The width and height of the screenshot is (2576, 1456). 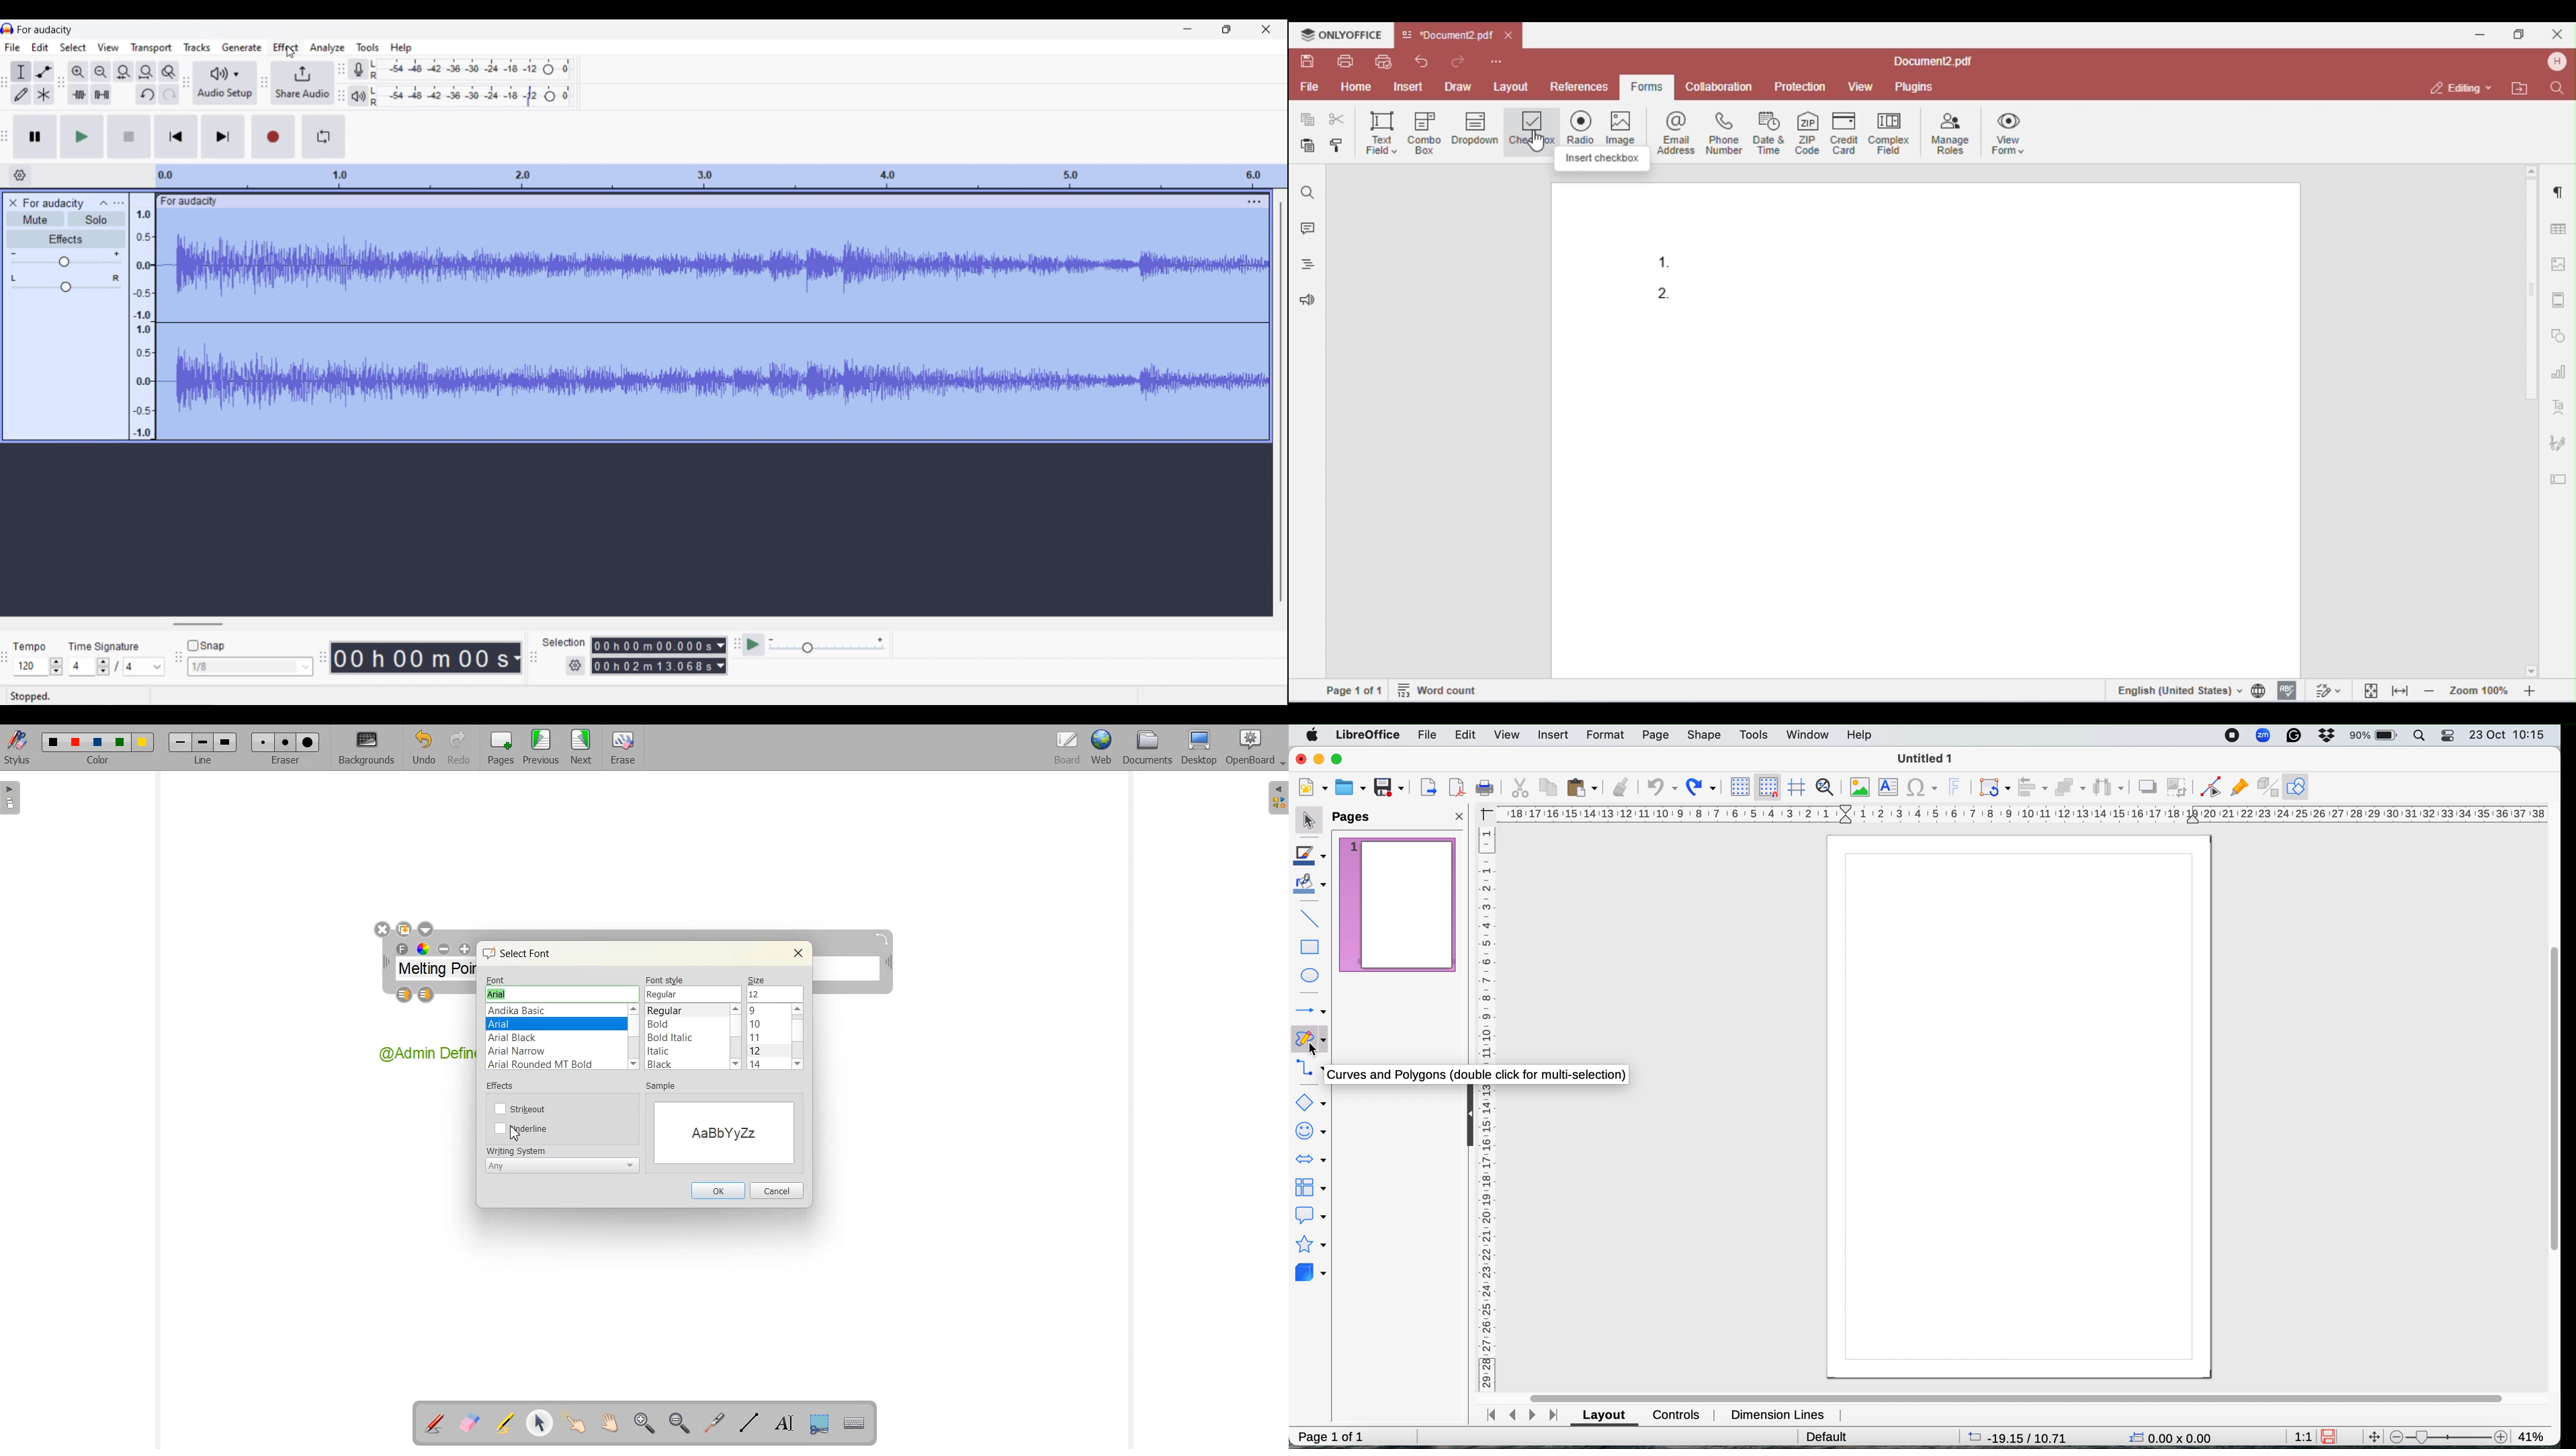 What do you see at coordinates (2300, 1436) in the screenshot?
I see `aspect ratio` at bounding box center [2300, 1436].